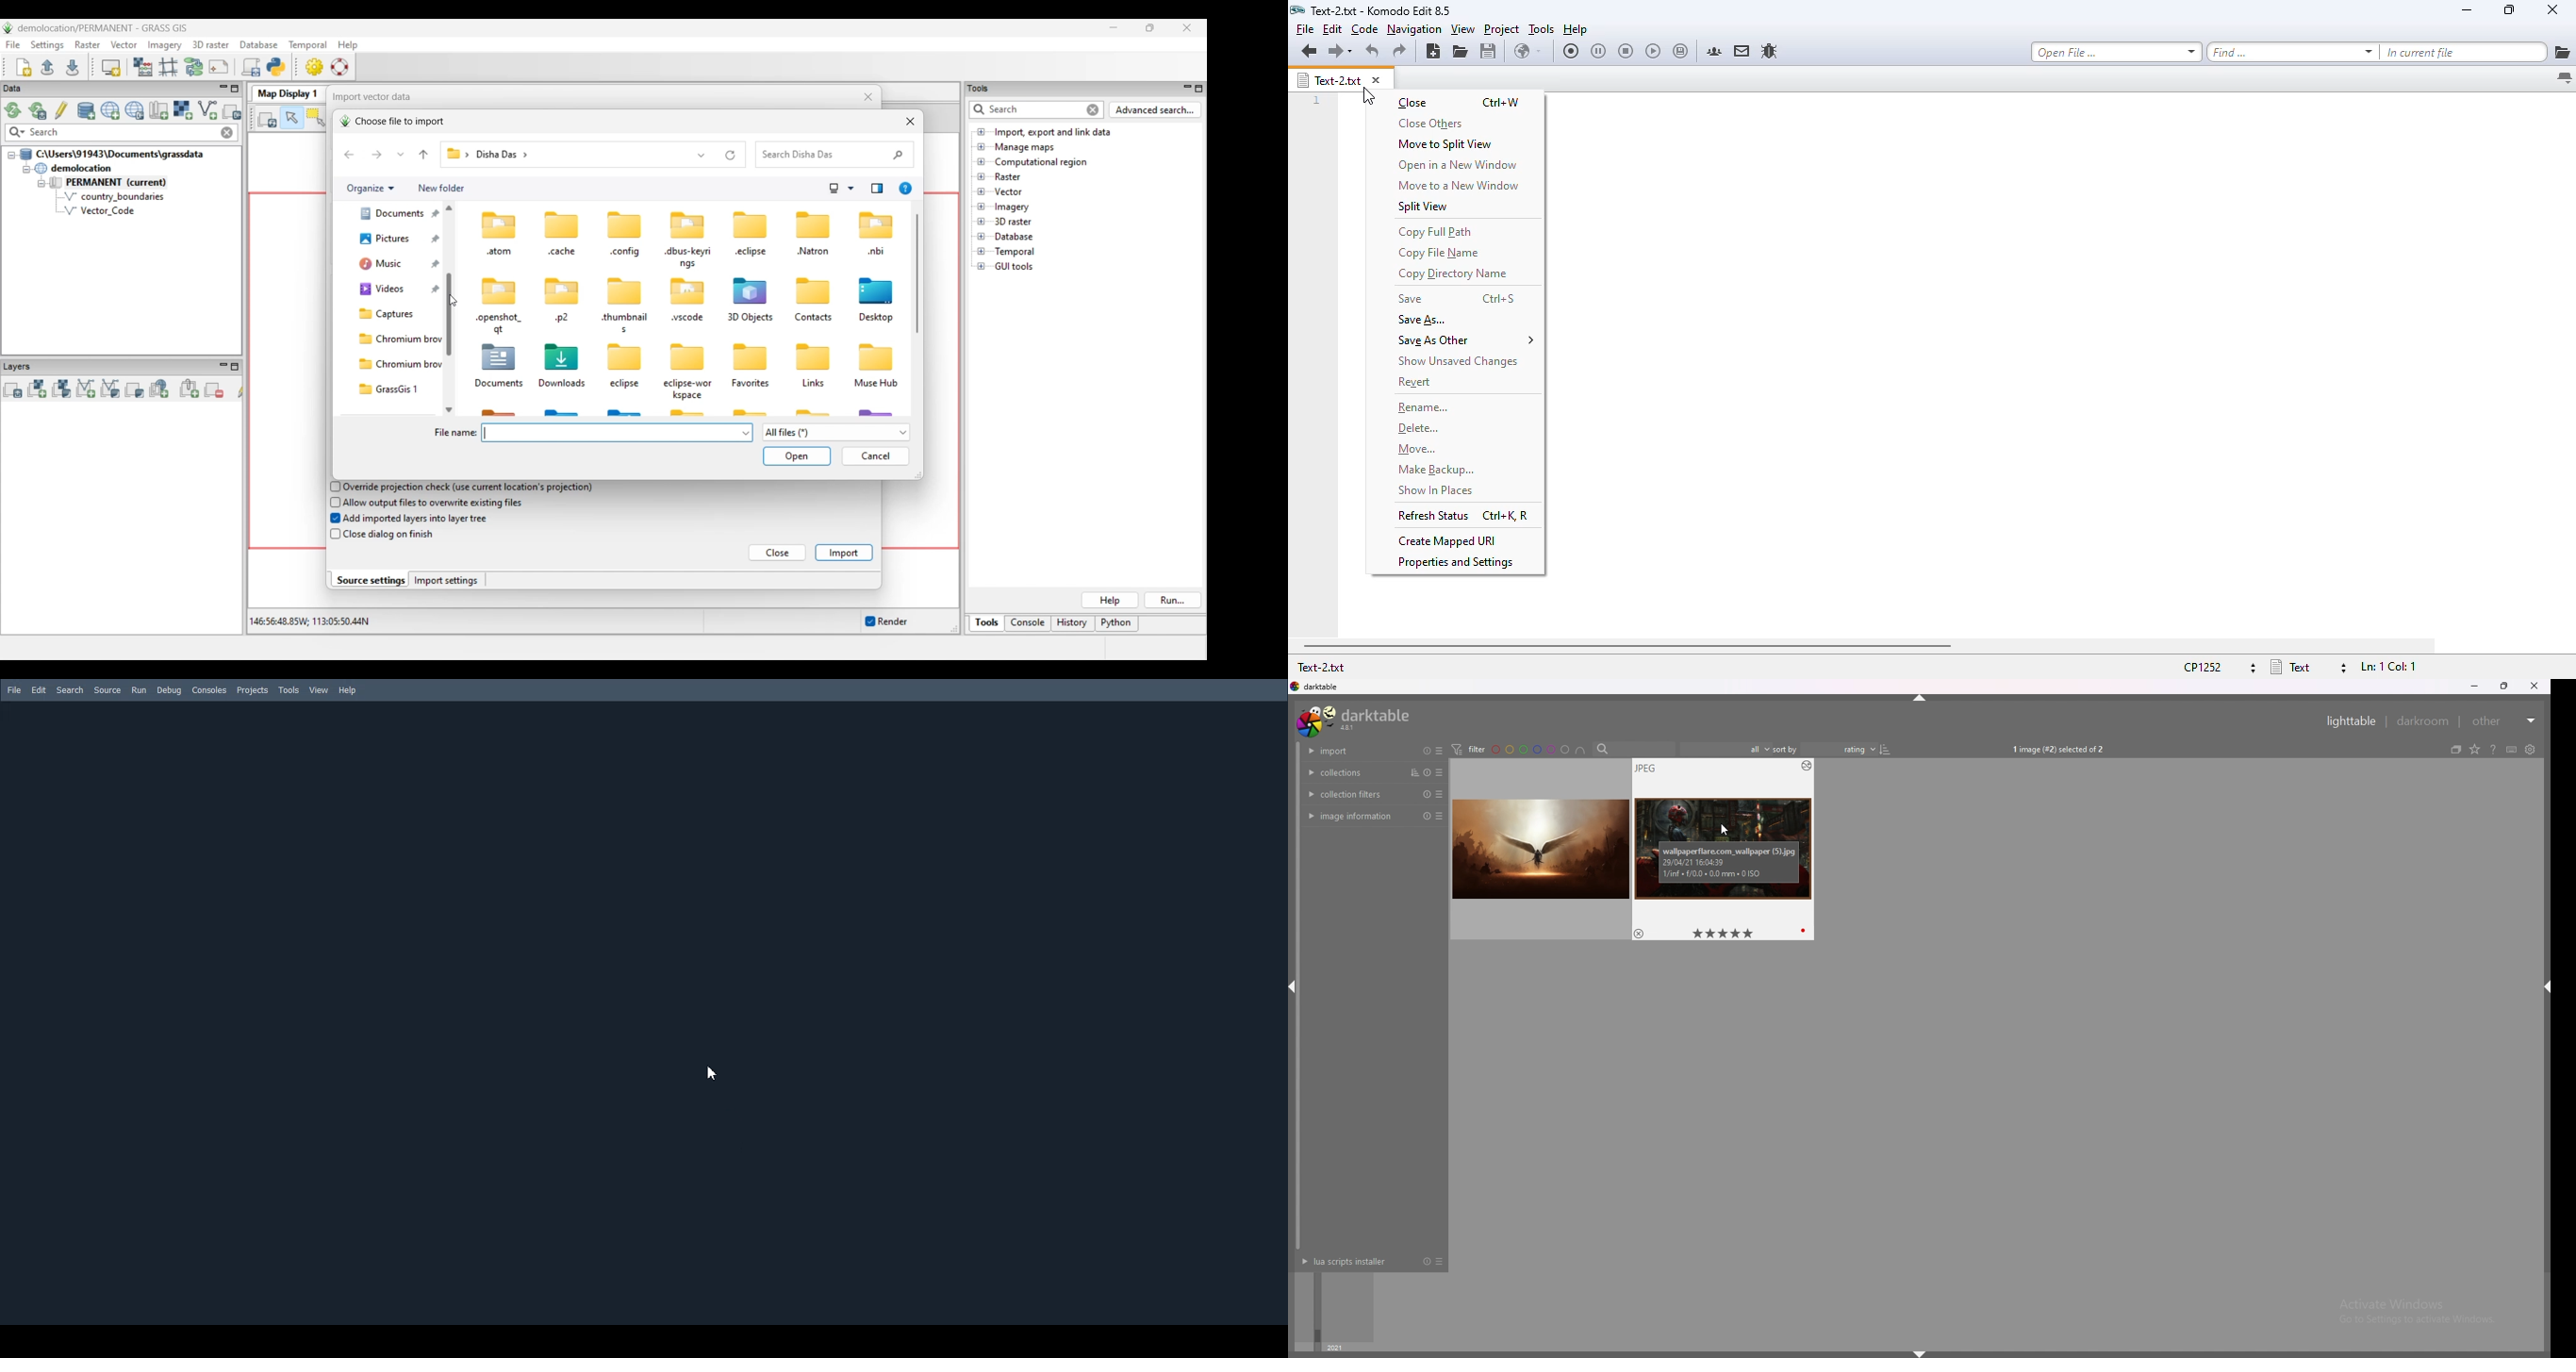 The image size is (2576, 1372). What do you see at coordinates (111, 389) in the screenshot?
I see `Add various vector map layers` at bounding box center [111, 389].